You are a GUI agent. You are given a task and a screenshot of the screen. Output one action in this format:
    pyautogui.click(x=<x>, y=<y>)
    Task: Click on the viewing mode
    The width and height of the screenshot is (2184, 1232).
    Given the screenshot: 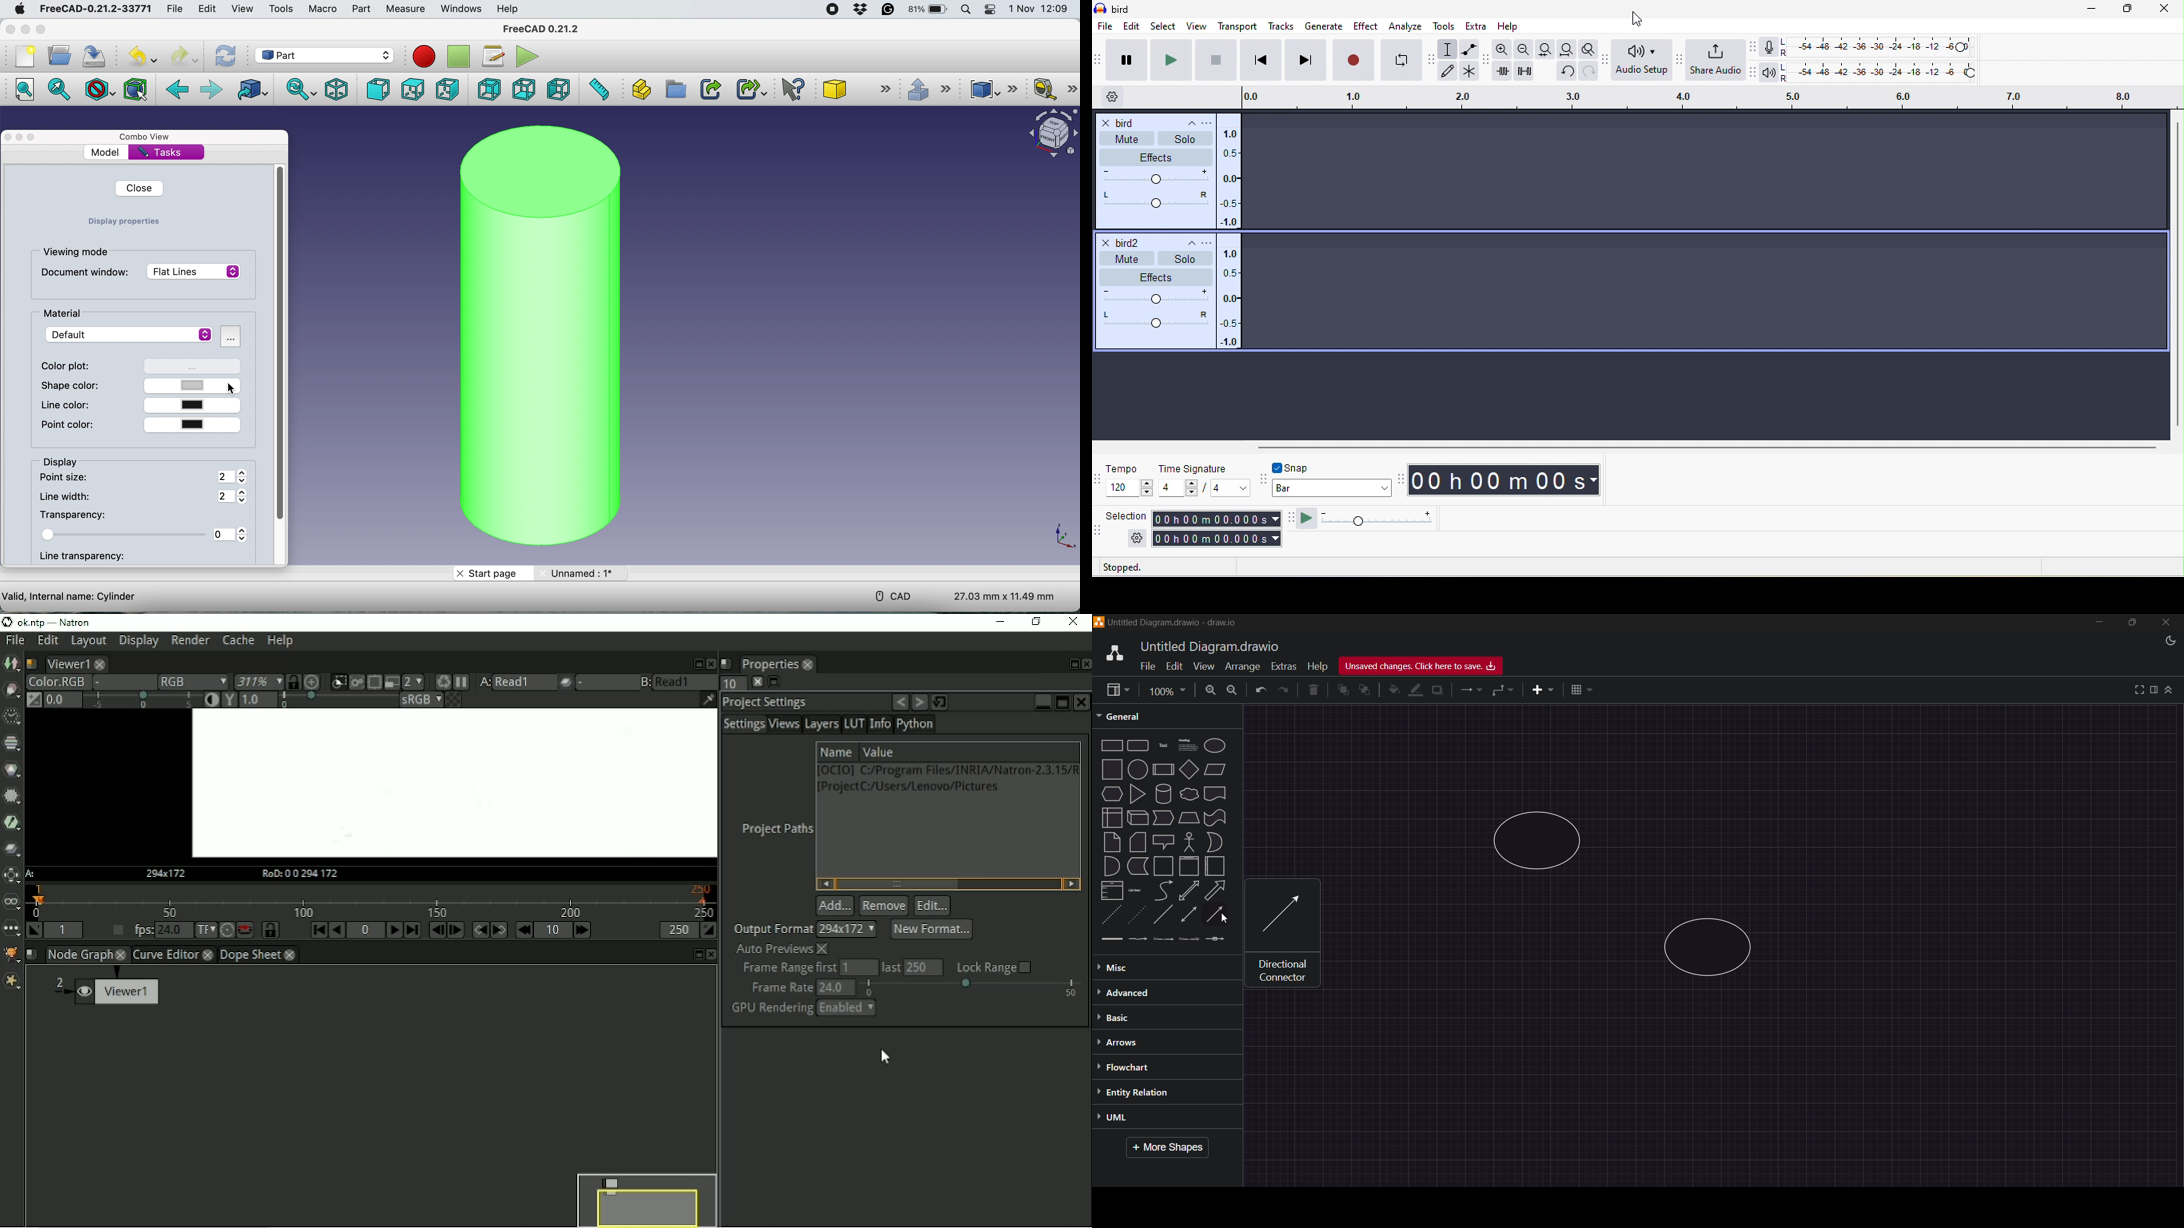 What is the action you would take?
    pyautogui.click(x=77, y=253)
    